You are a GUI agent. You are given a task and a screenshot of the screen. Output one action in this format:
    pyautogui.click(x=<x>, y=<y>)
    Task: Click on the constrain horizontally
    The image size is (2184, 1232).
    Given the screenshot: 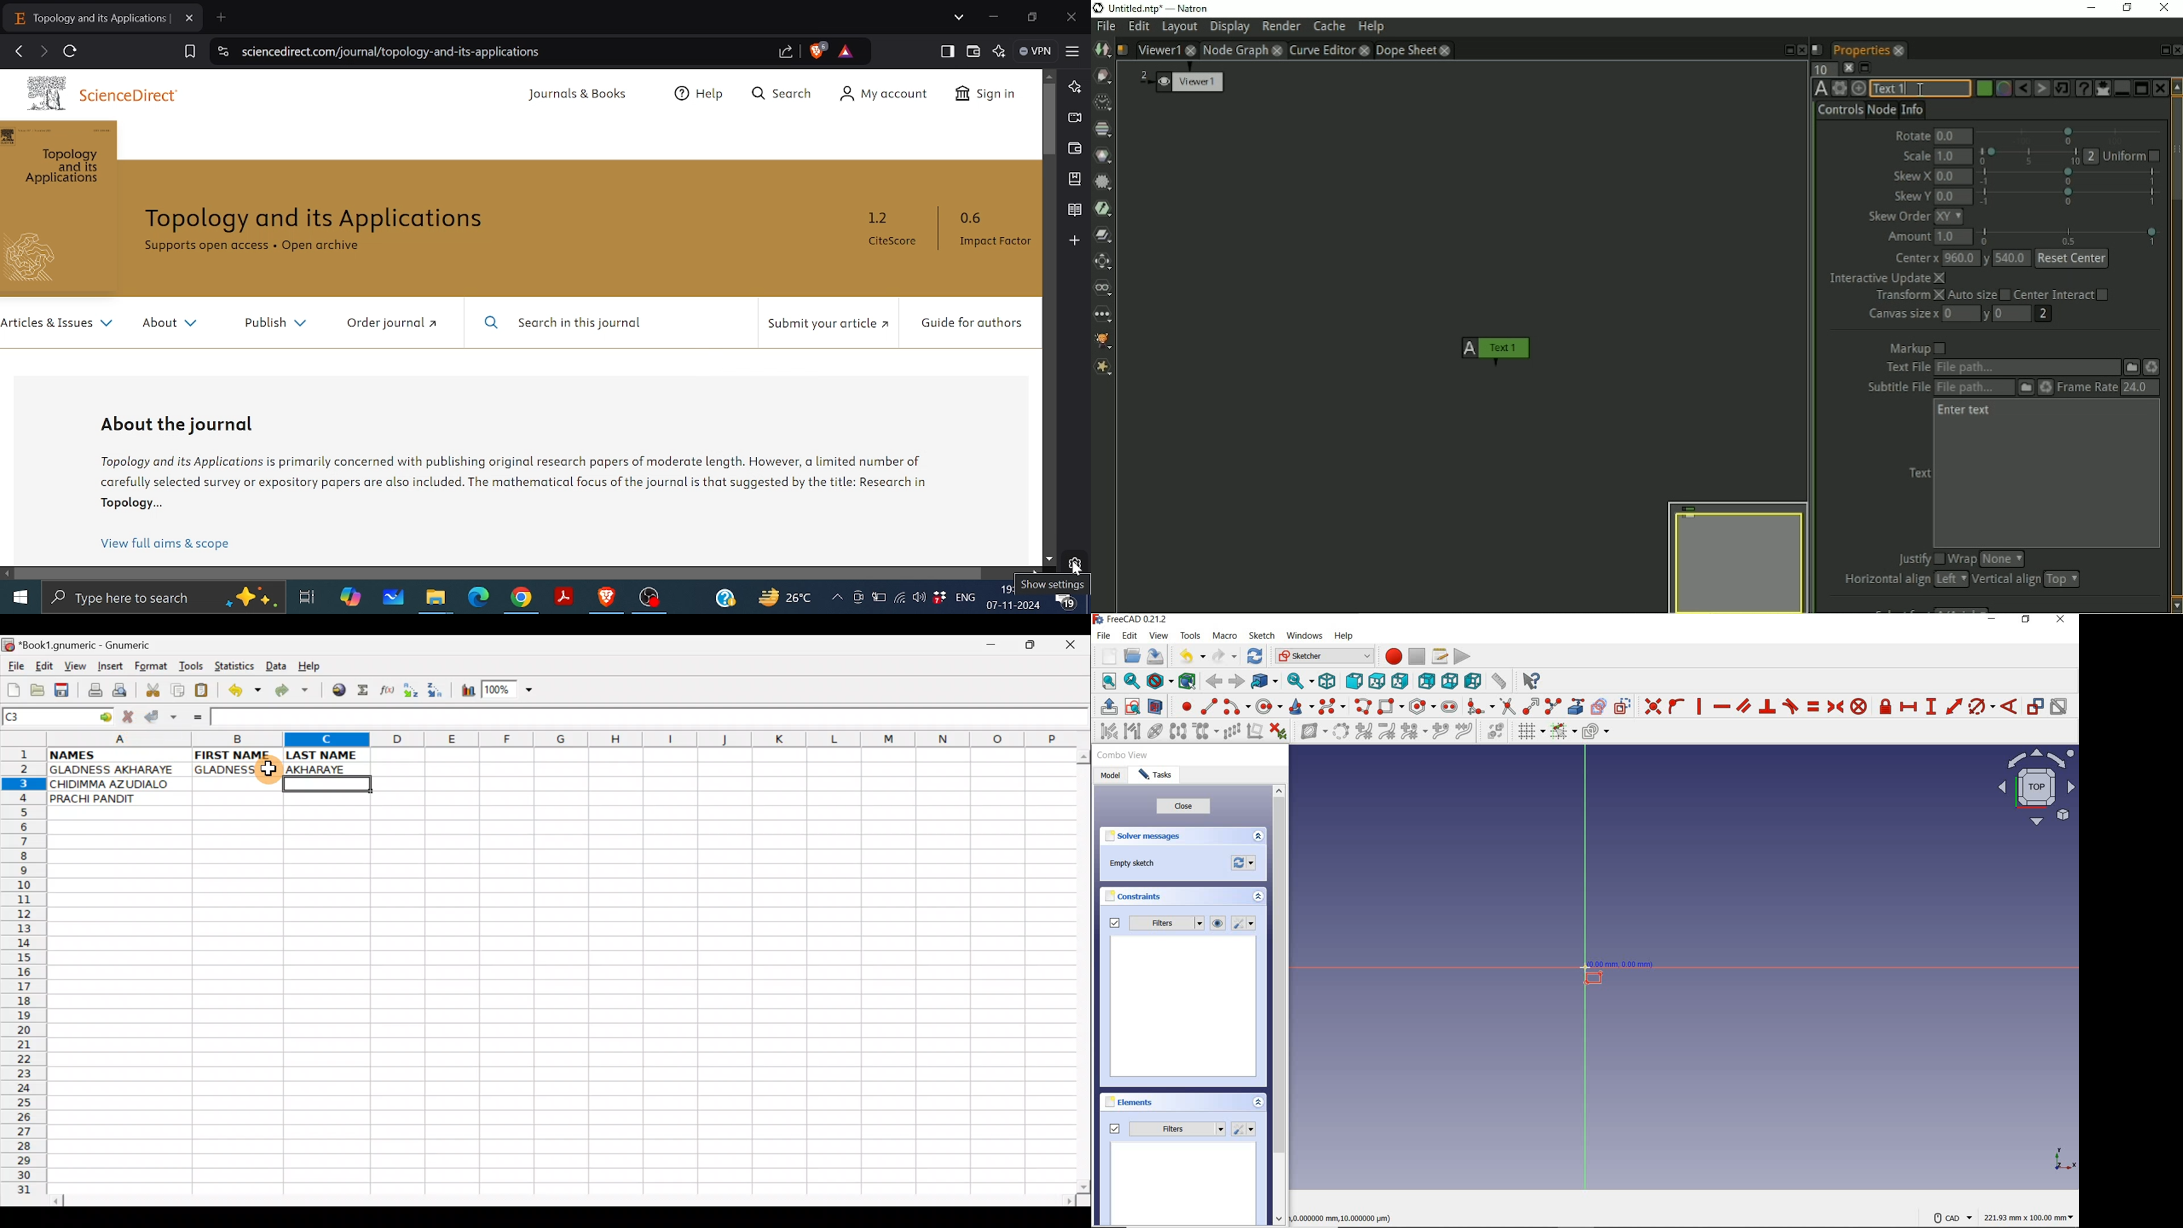 What is the action you would take?
    pyautogui.click(x=1721, y=707)
    